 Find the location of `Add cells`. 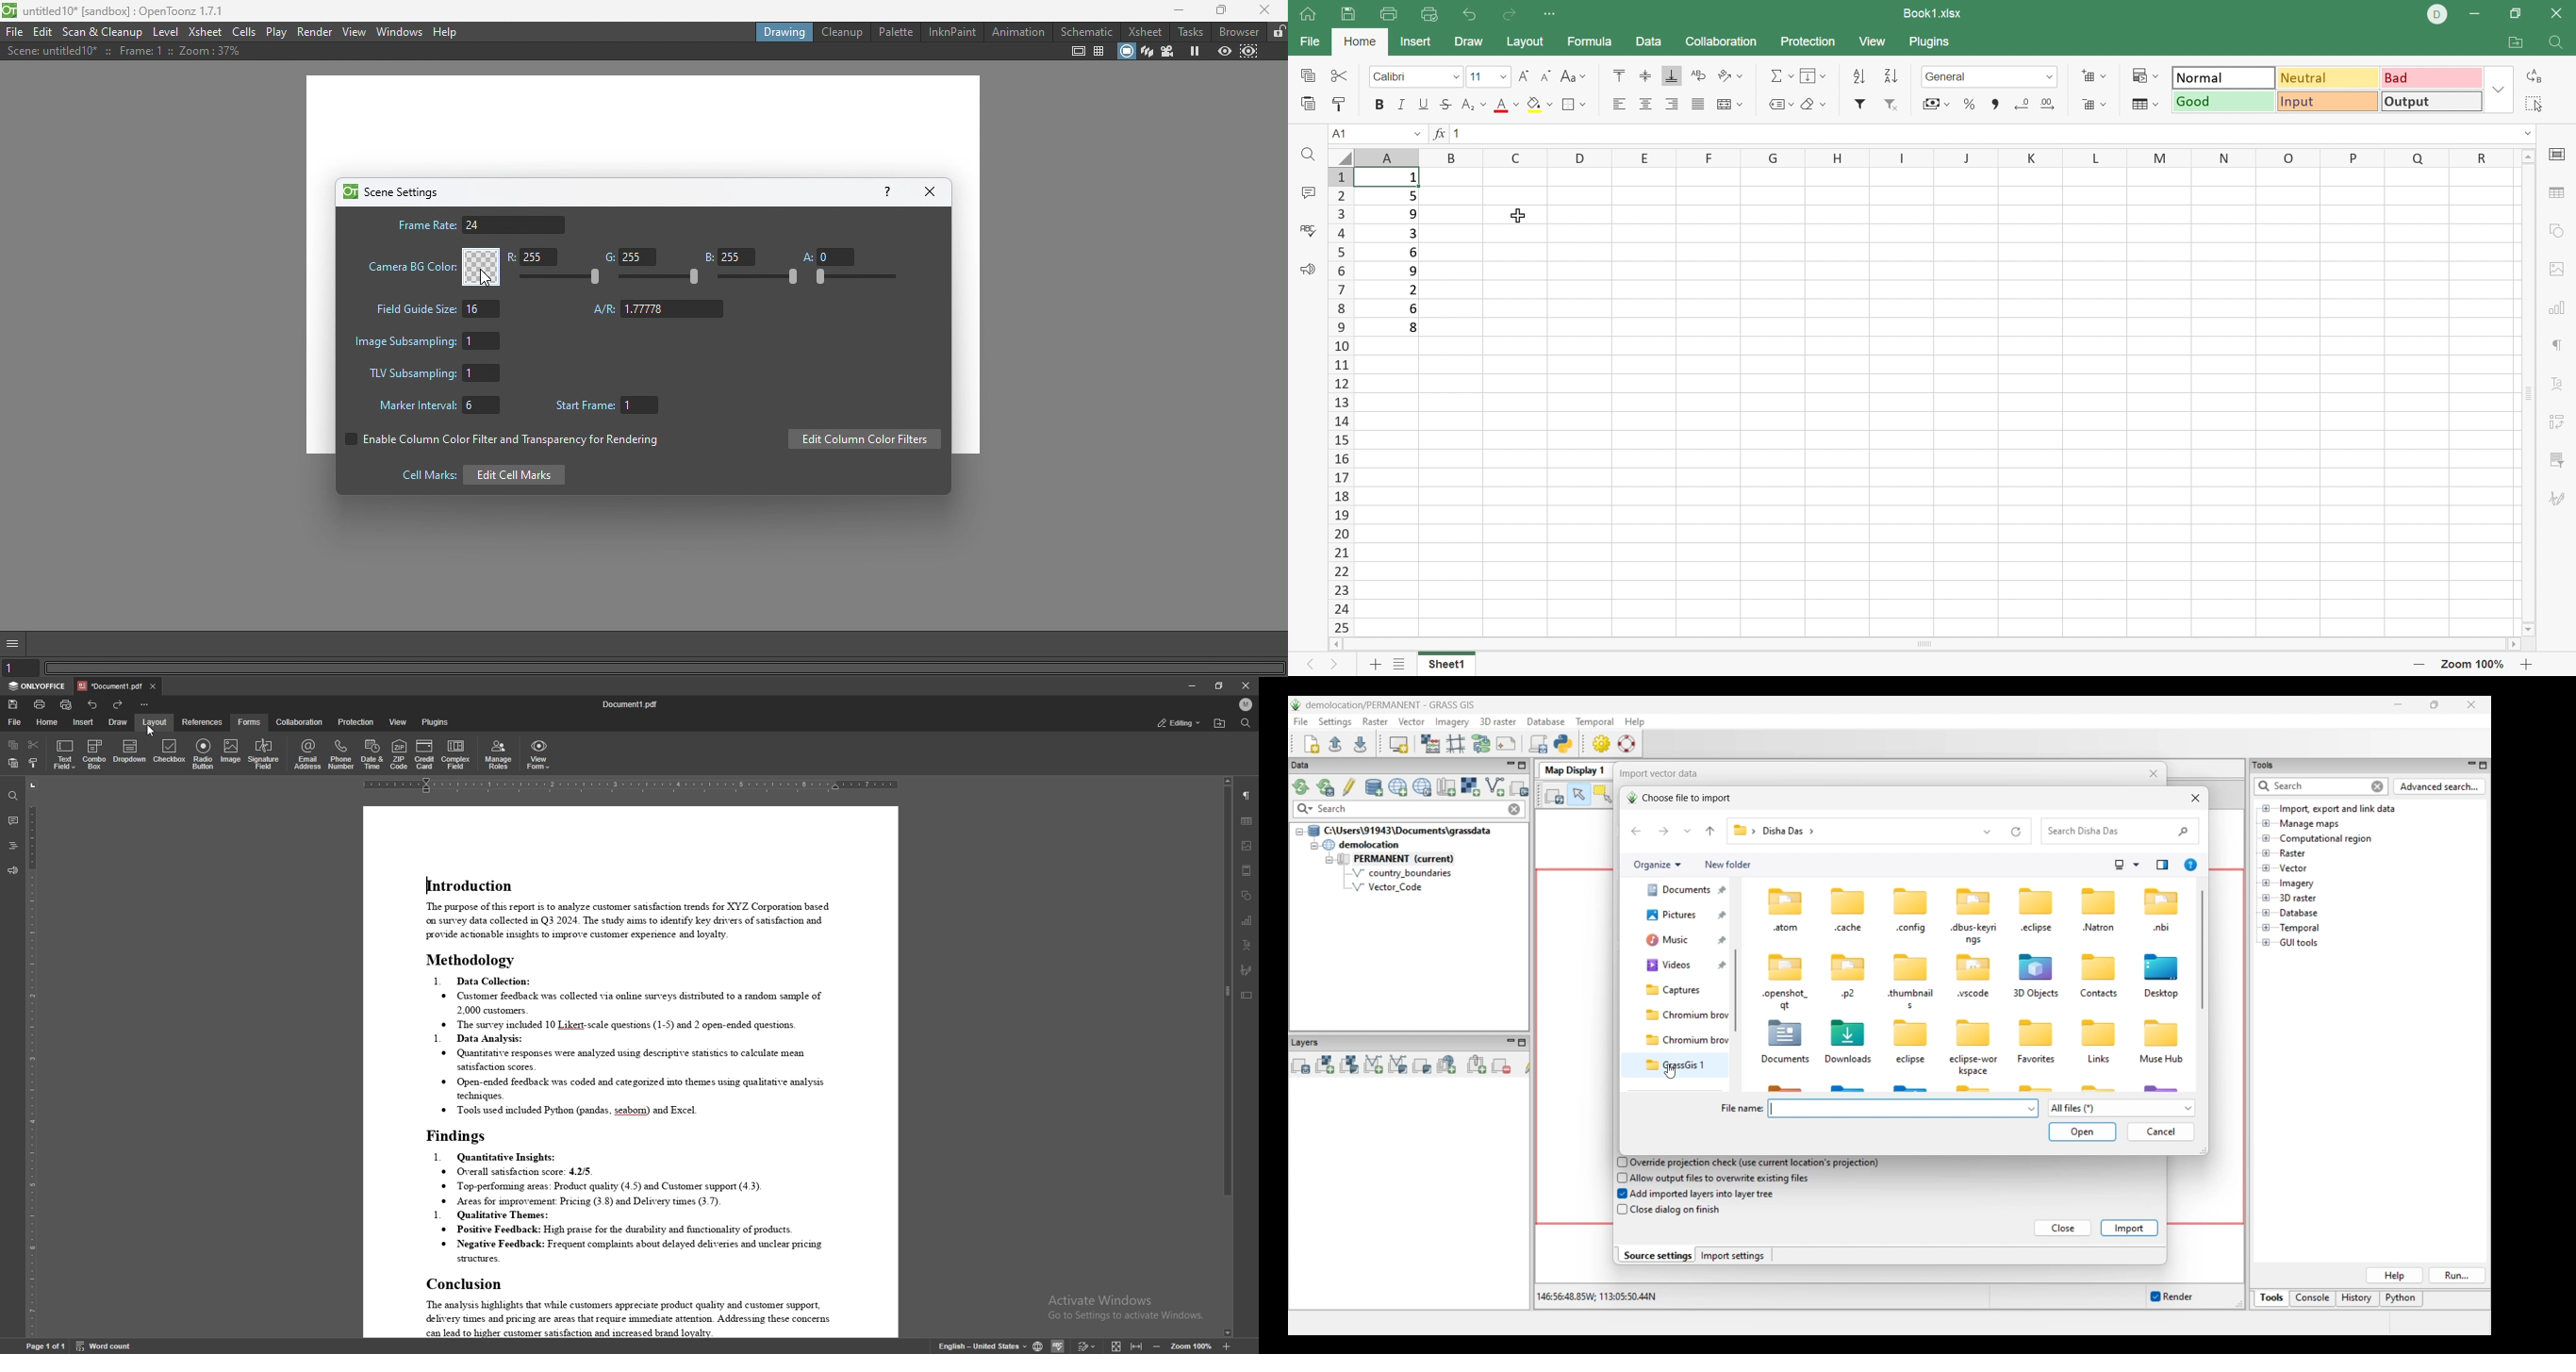

Add cells is located at coordinates (2091, 75).